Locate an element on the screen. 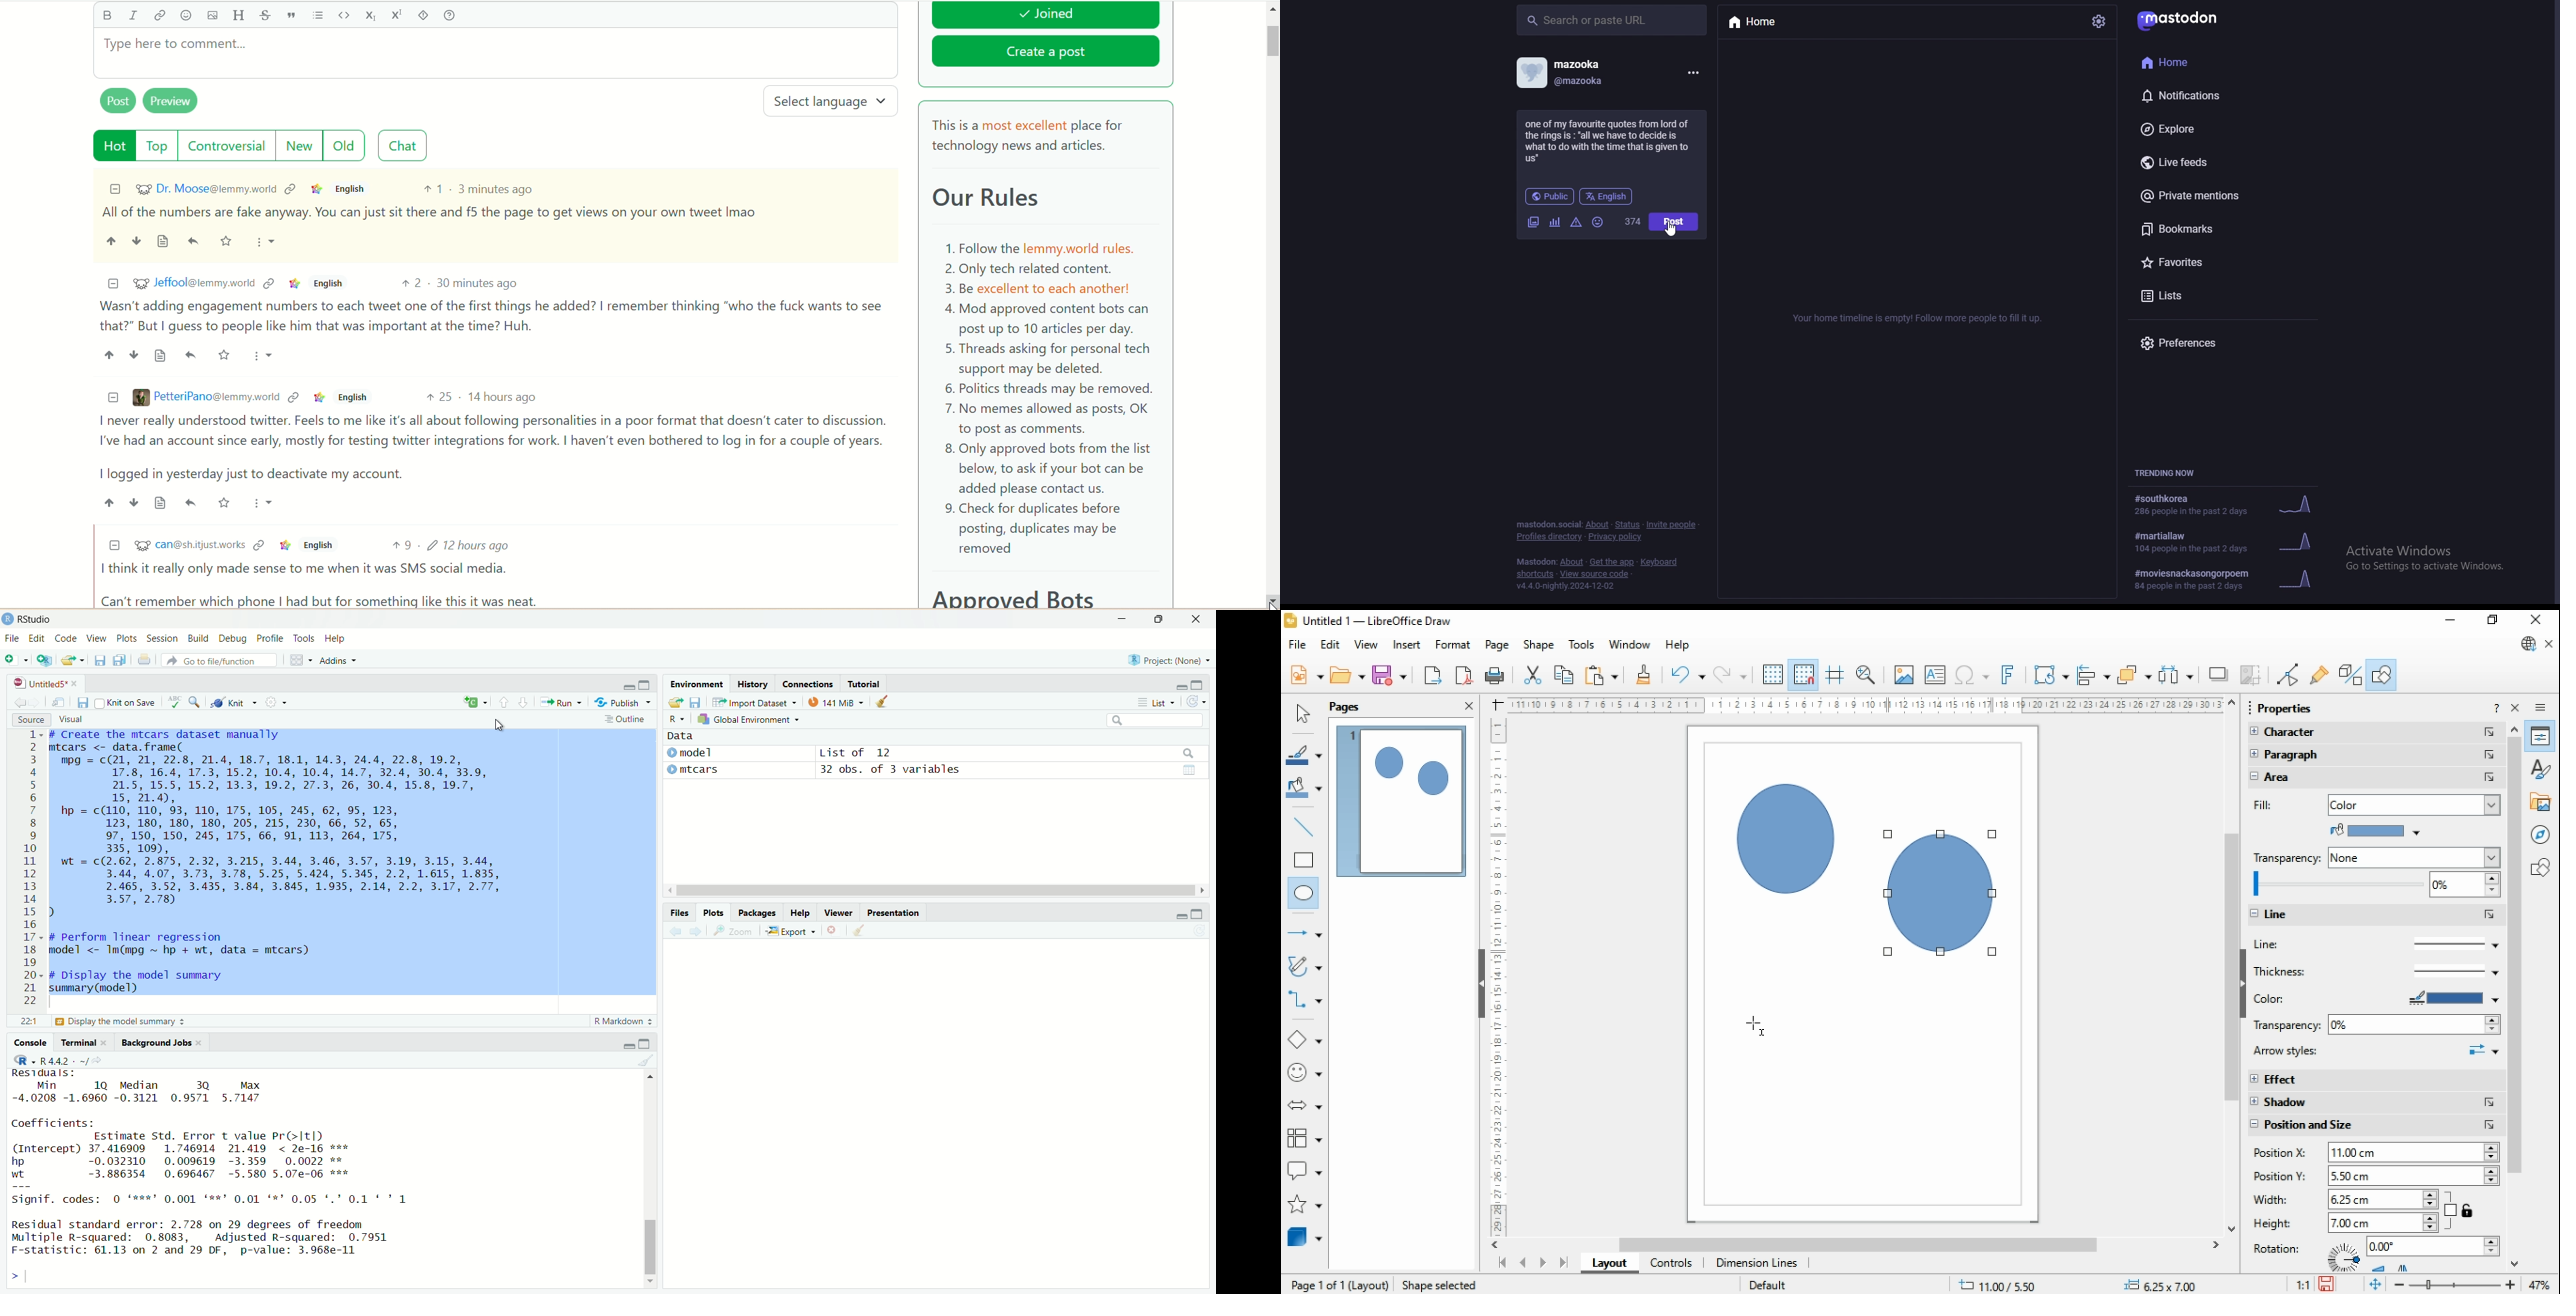 Image resolution: width=2576 pixels, height=1316 pixels. maximize is located at coordinates (647, 1042).